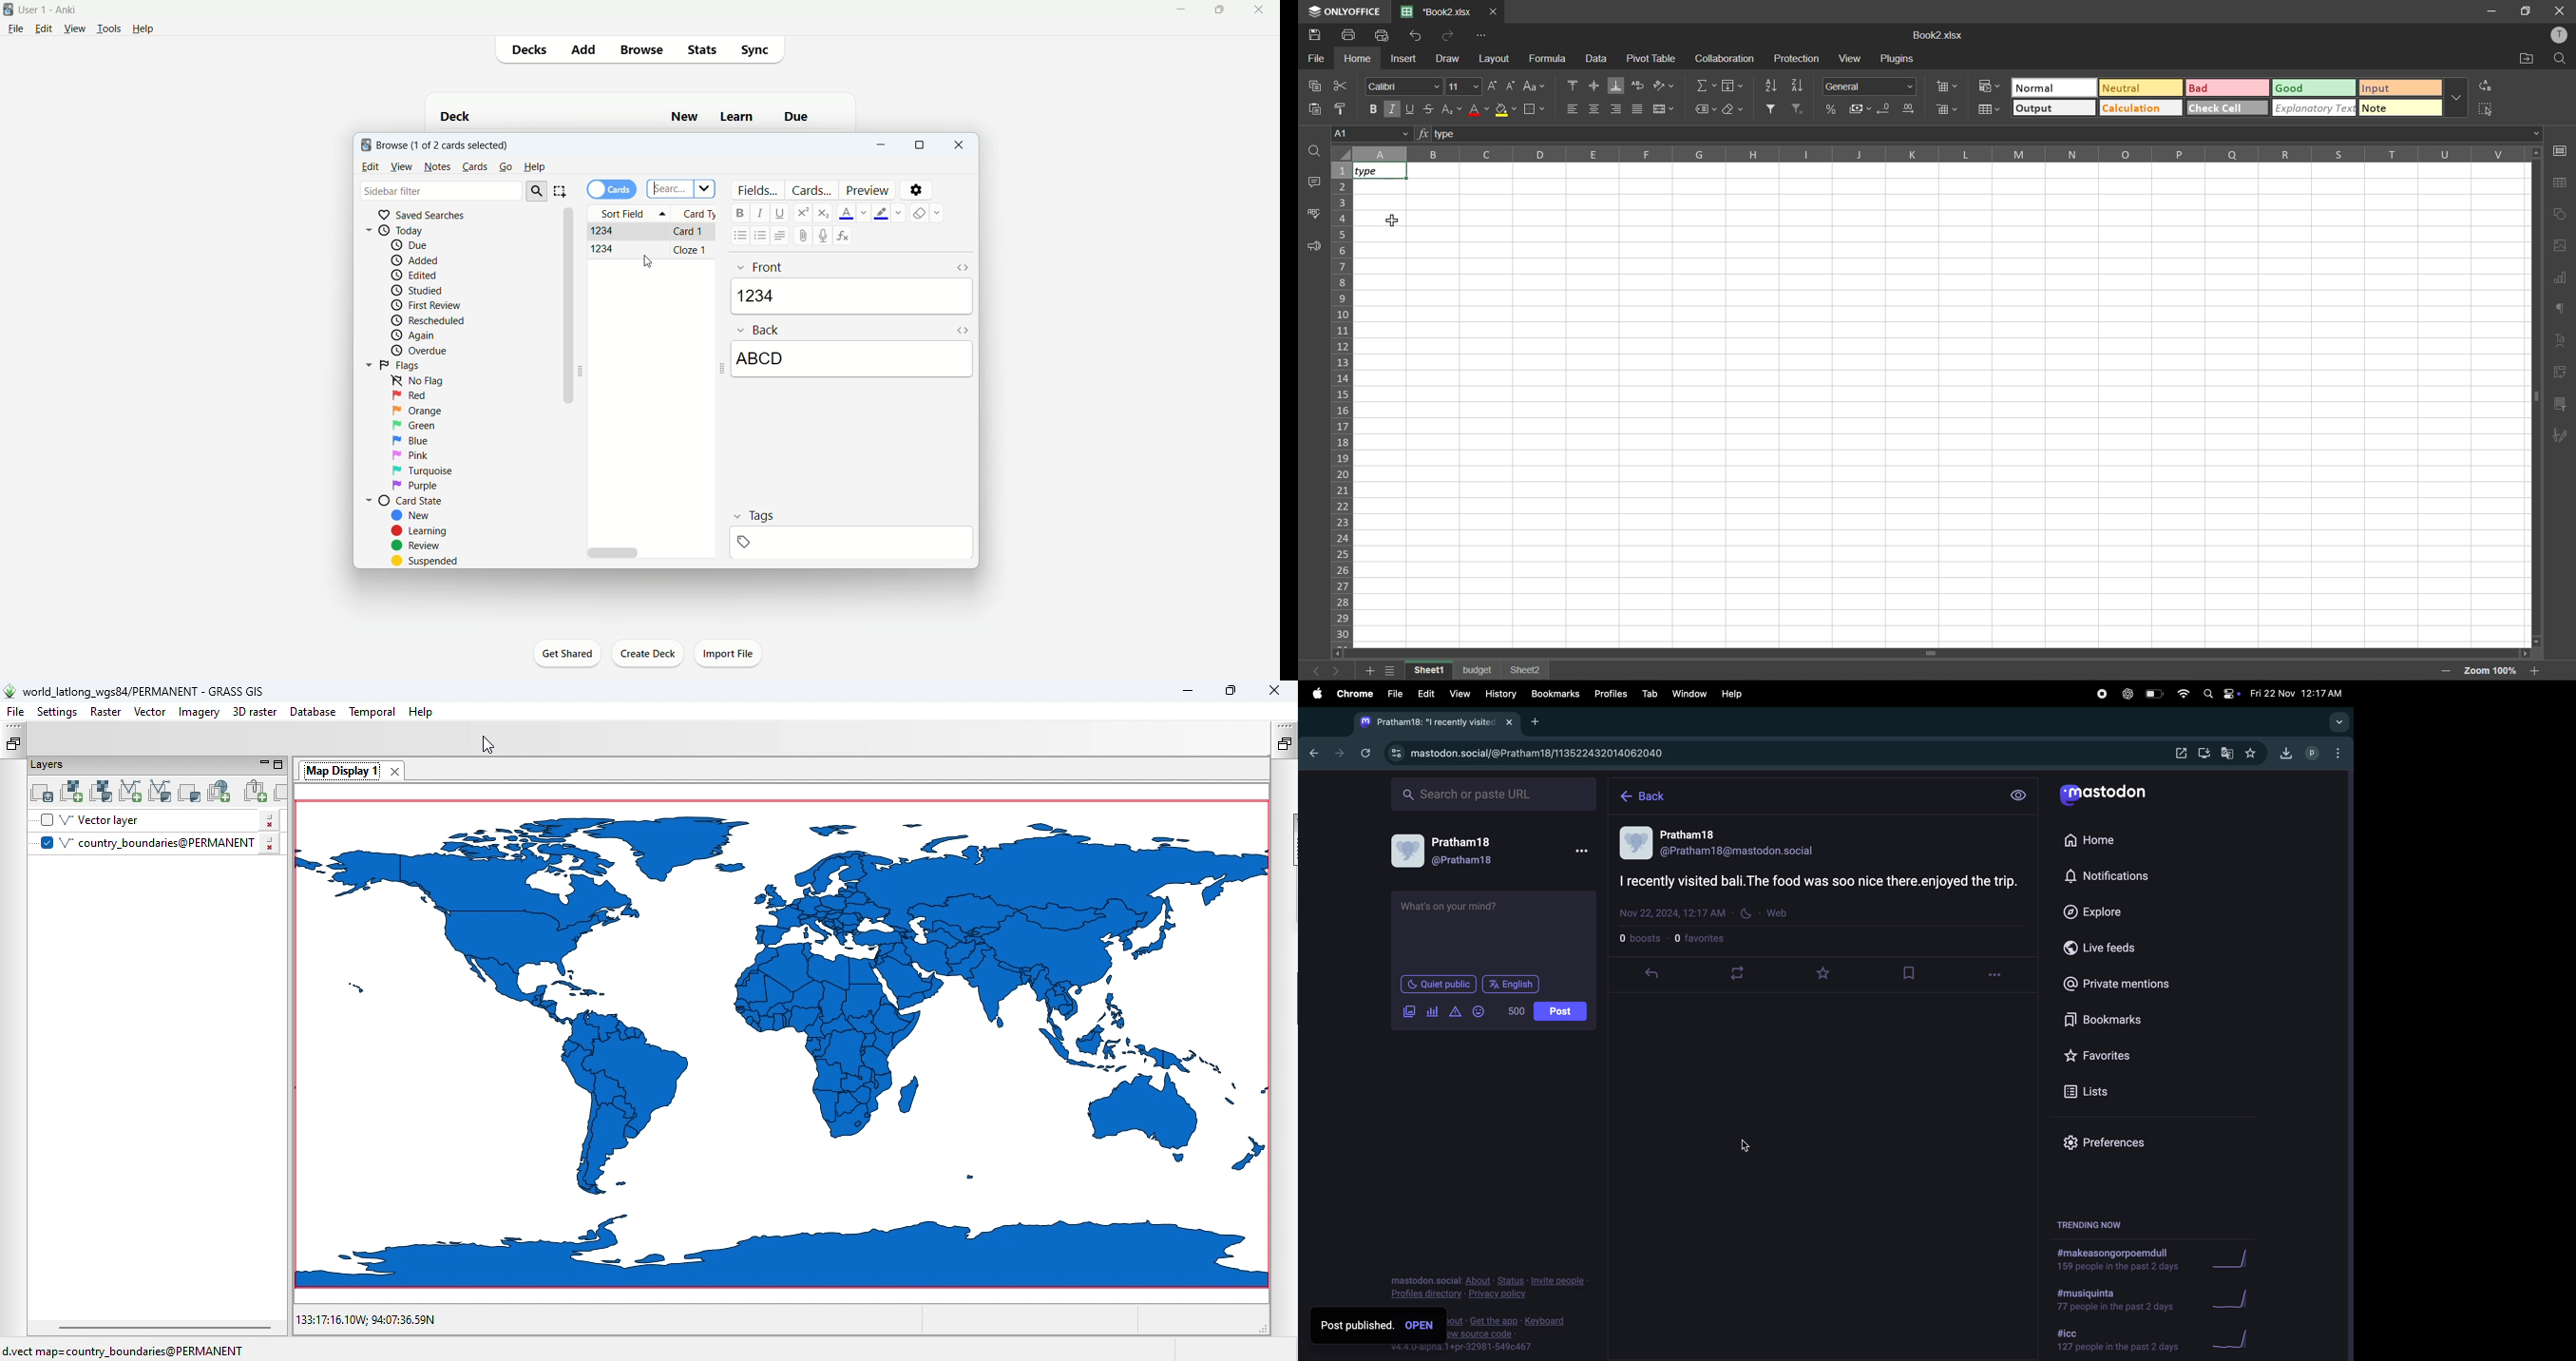 The image size is (2576, 1372). I want to click on Collapse, so click(724, 368).